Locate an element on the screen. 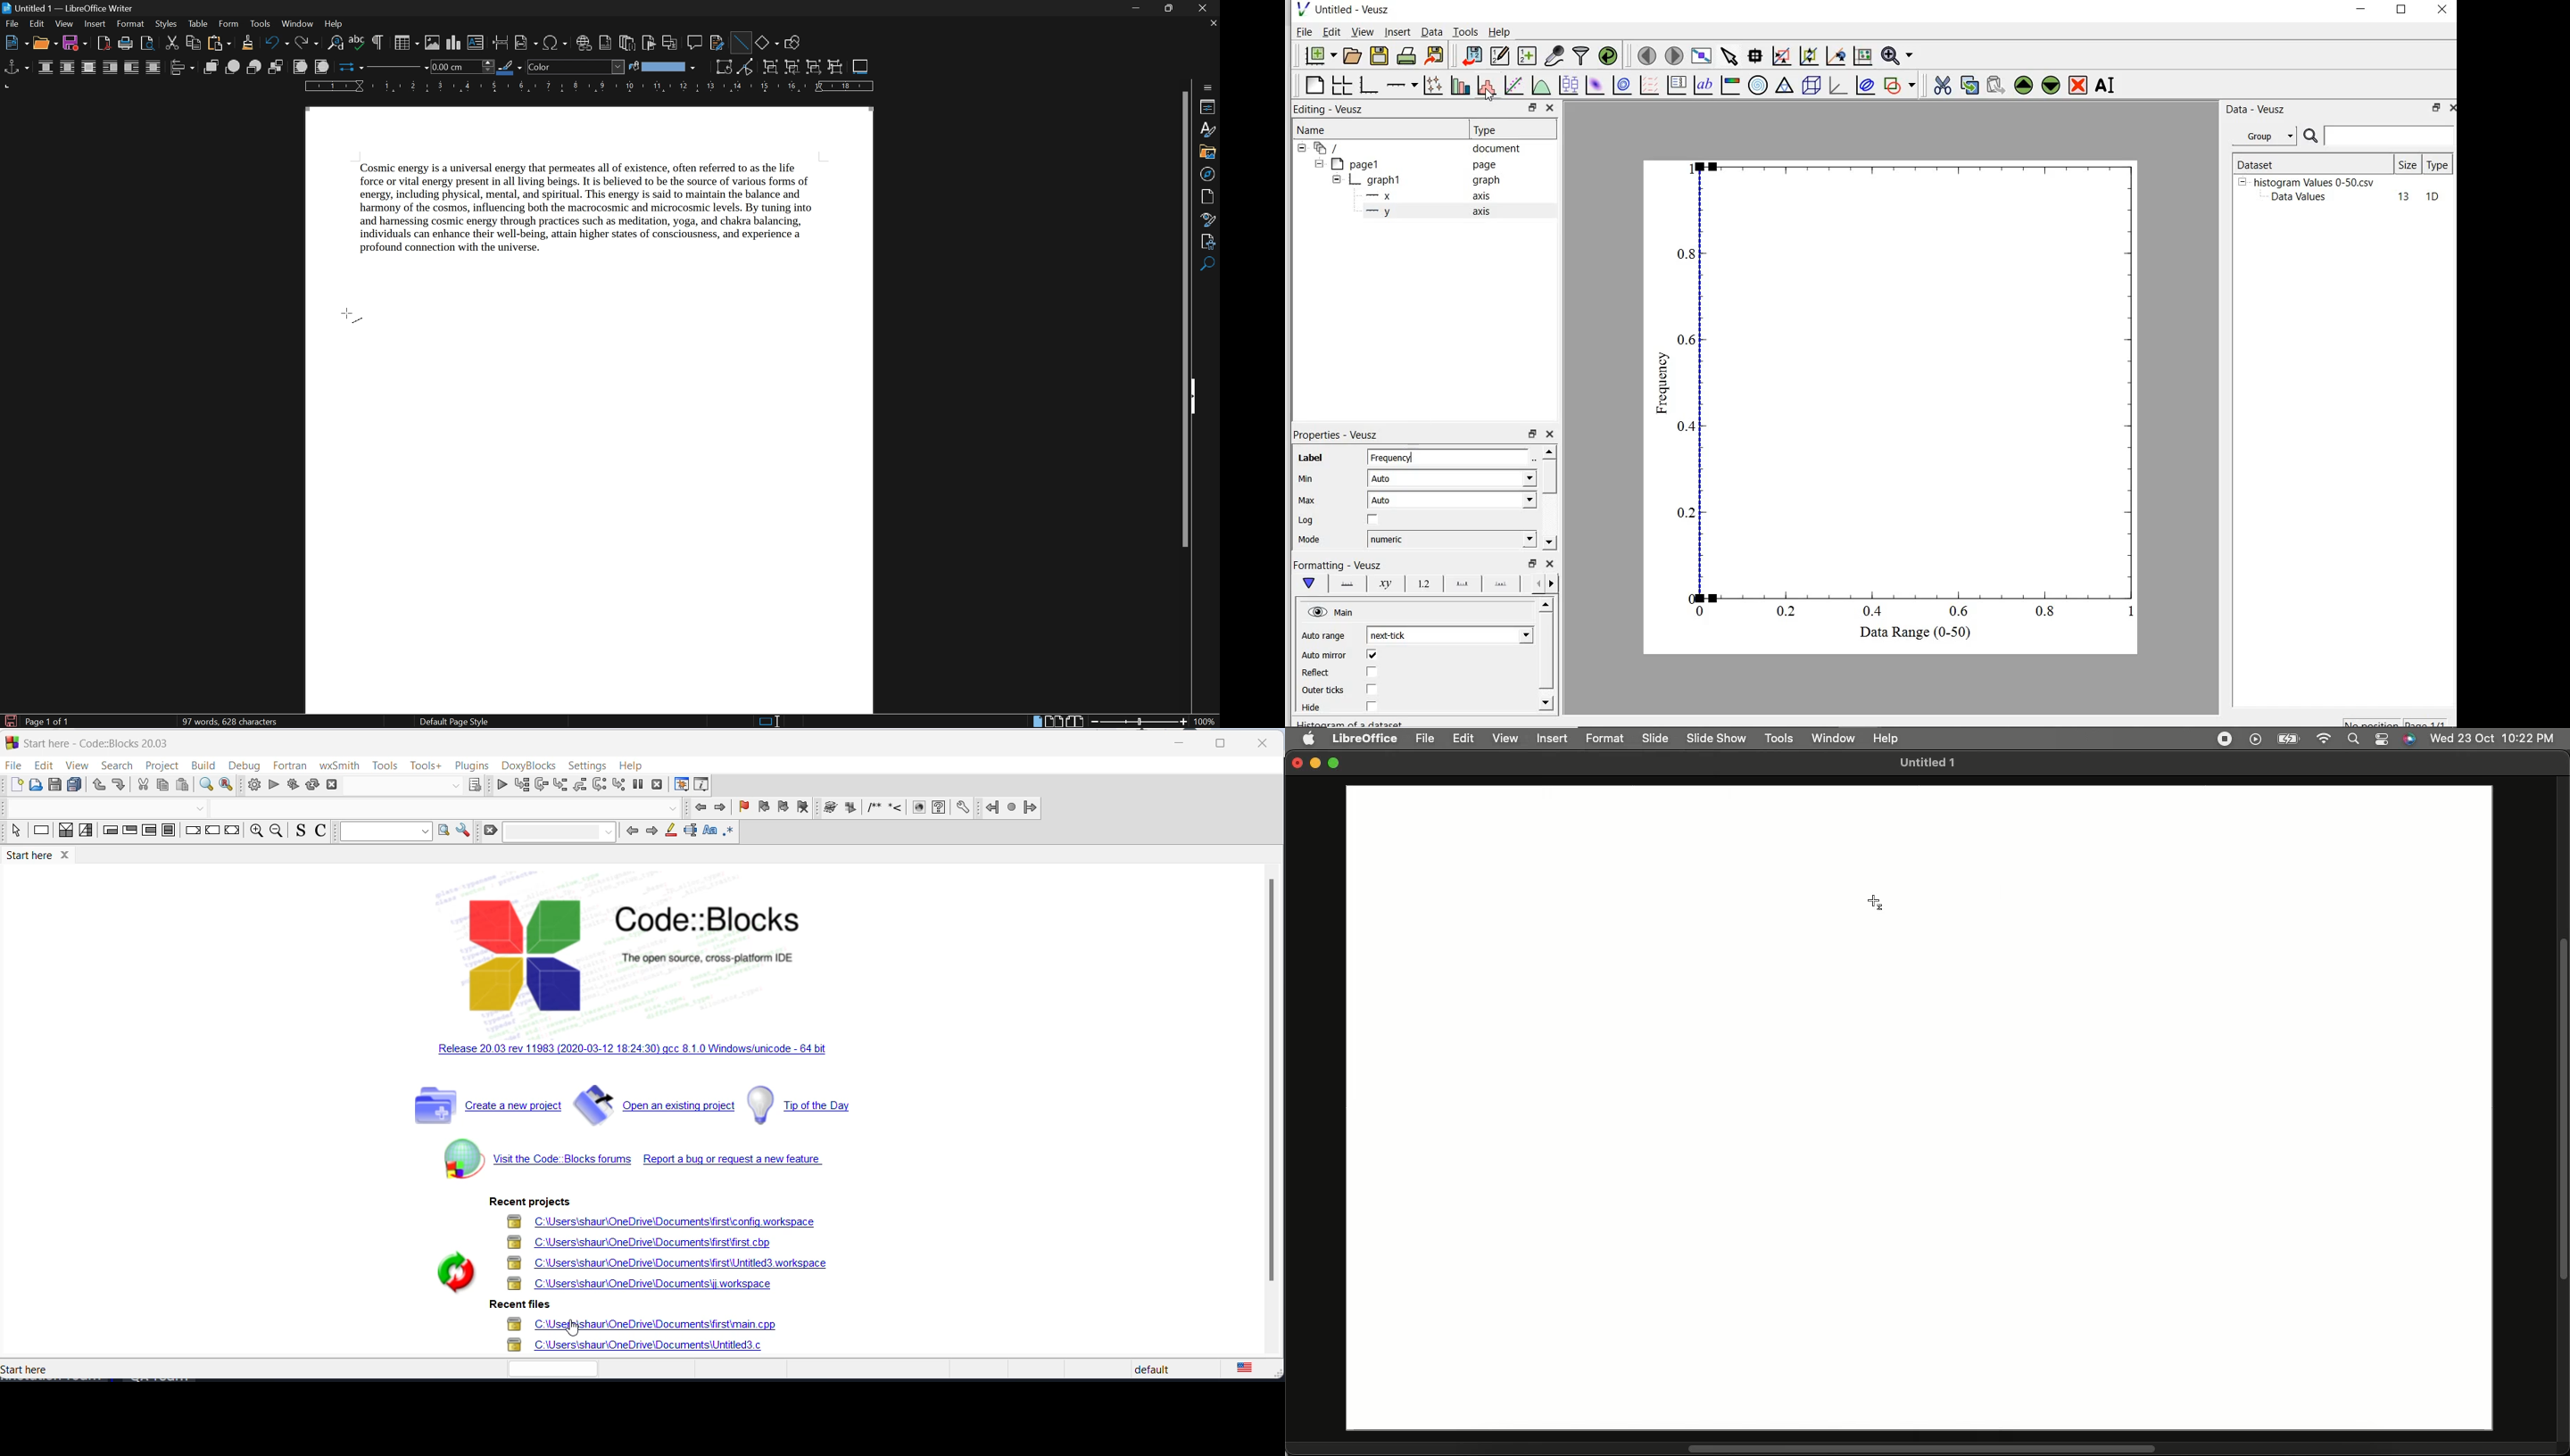 Image resolution: width=2576 pixels, height=1456 pixels. report bug is located at coordinates (733, 1161).